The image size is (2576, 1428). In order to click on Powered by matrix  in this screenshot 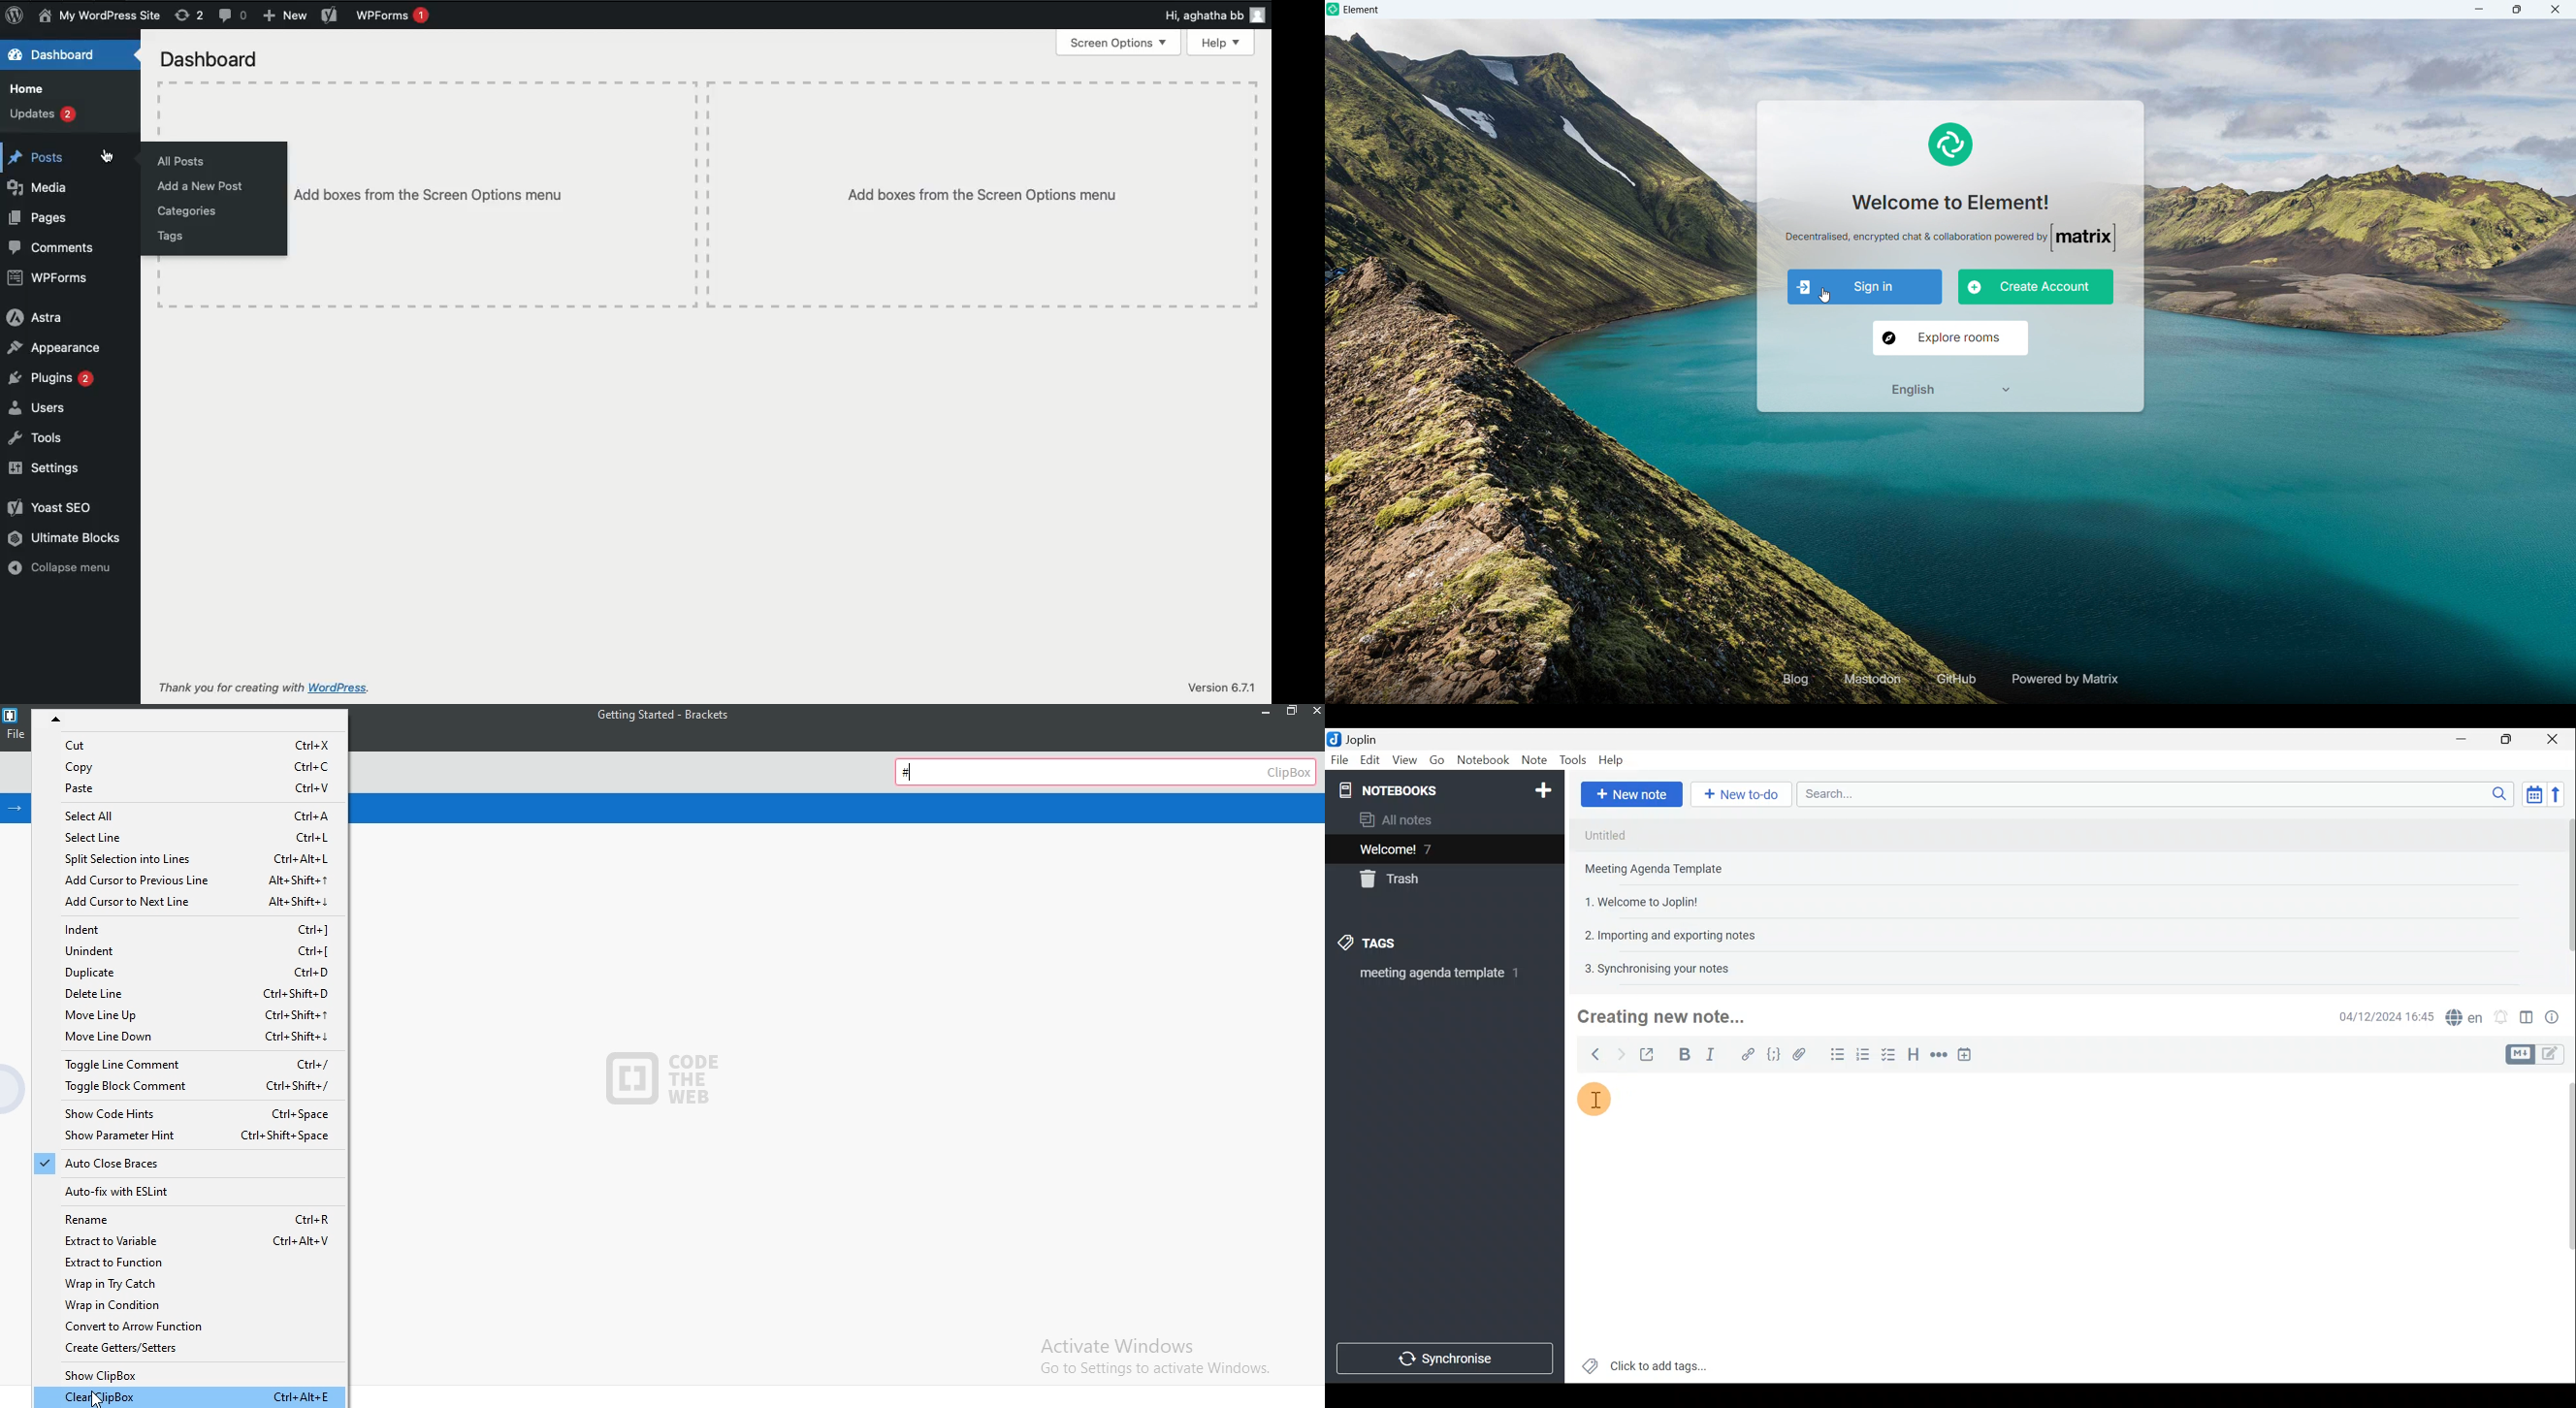, I will do `click(2064, 679)`.